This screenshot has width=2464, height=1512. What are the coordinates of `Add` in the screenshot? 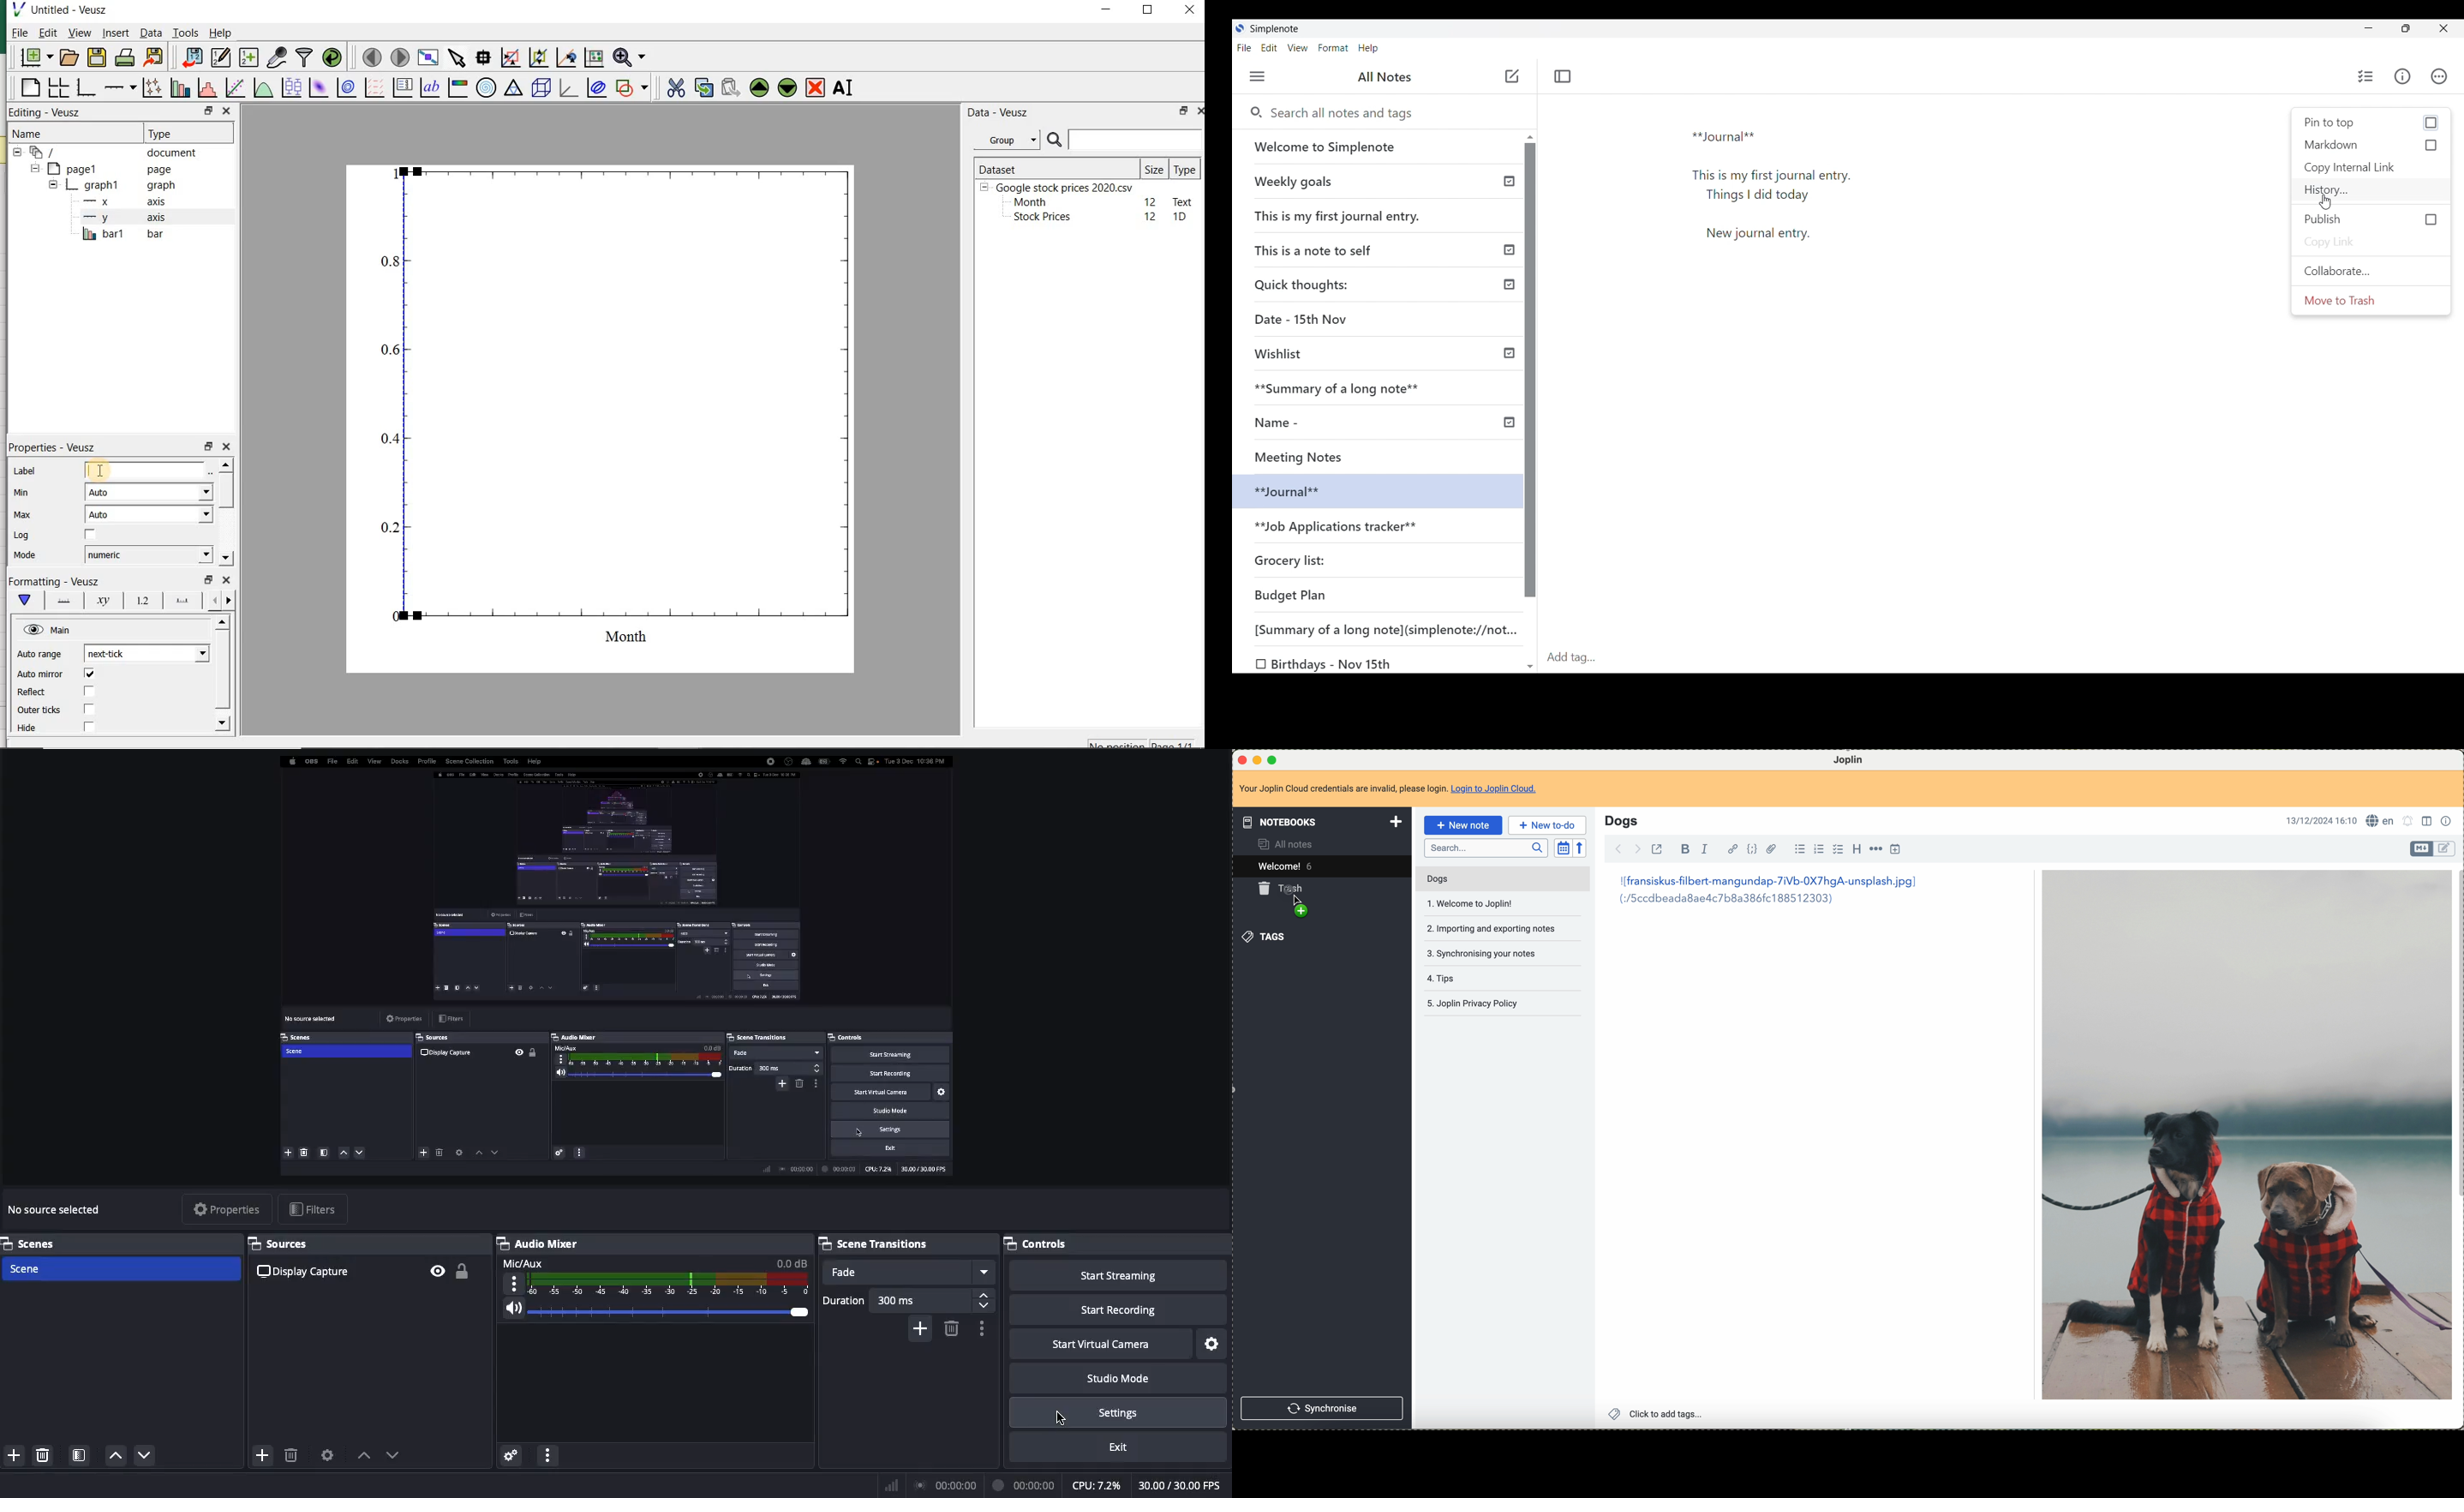 It's located at (263, 1454).